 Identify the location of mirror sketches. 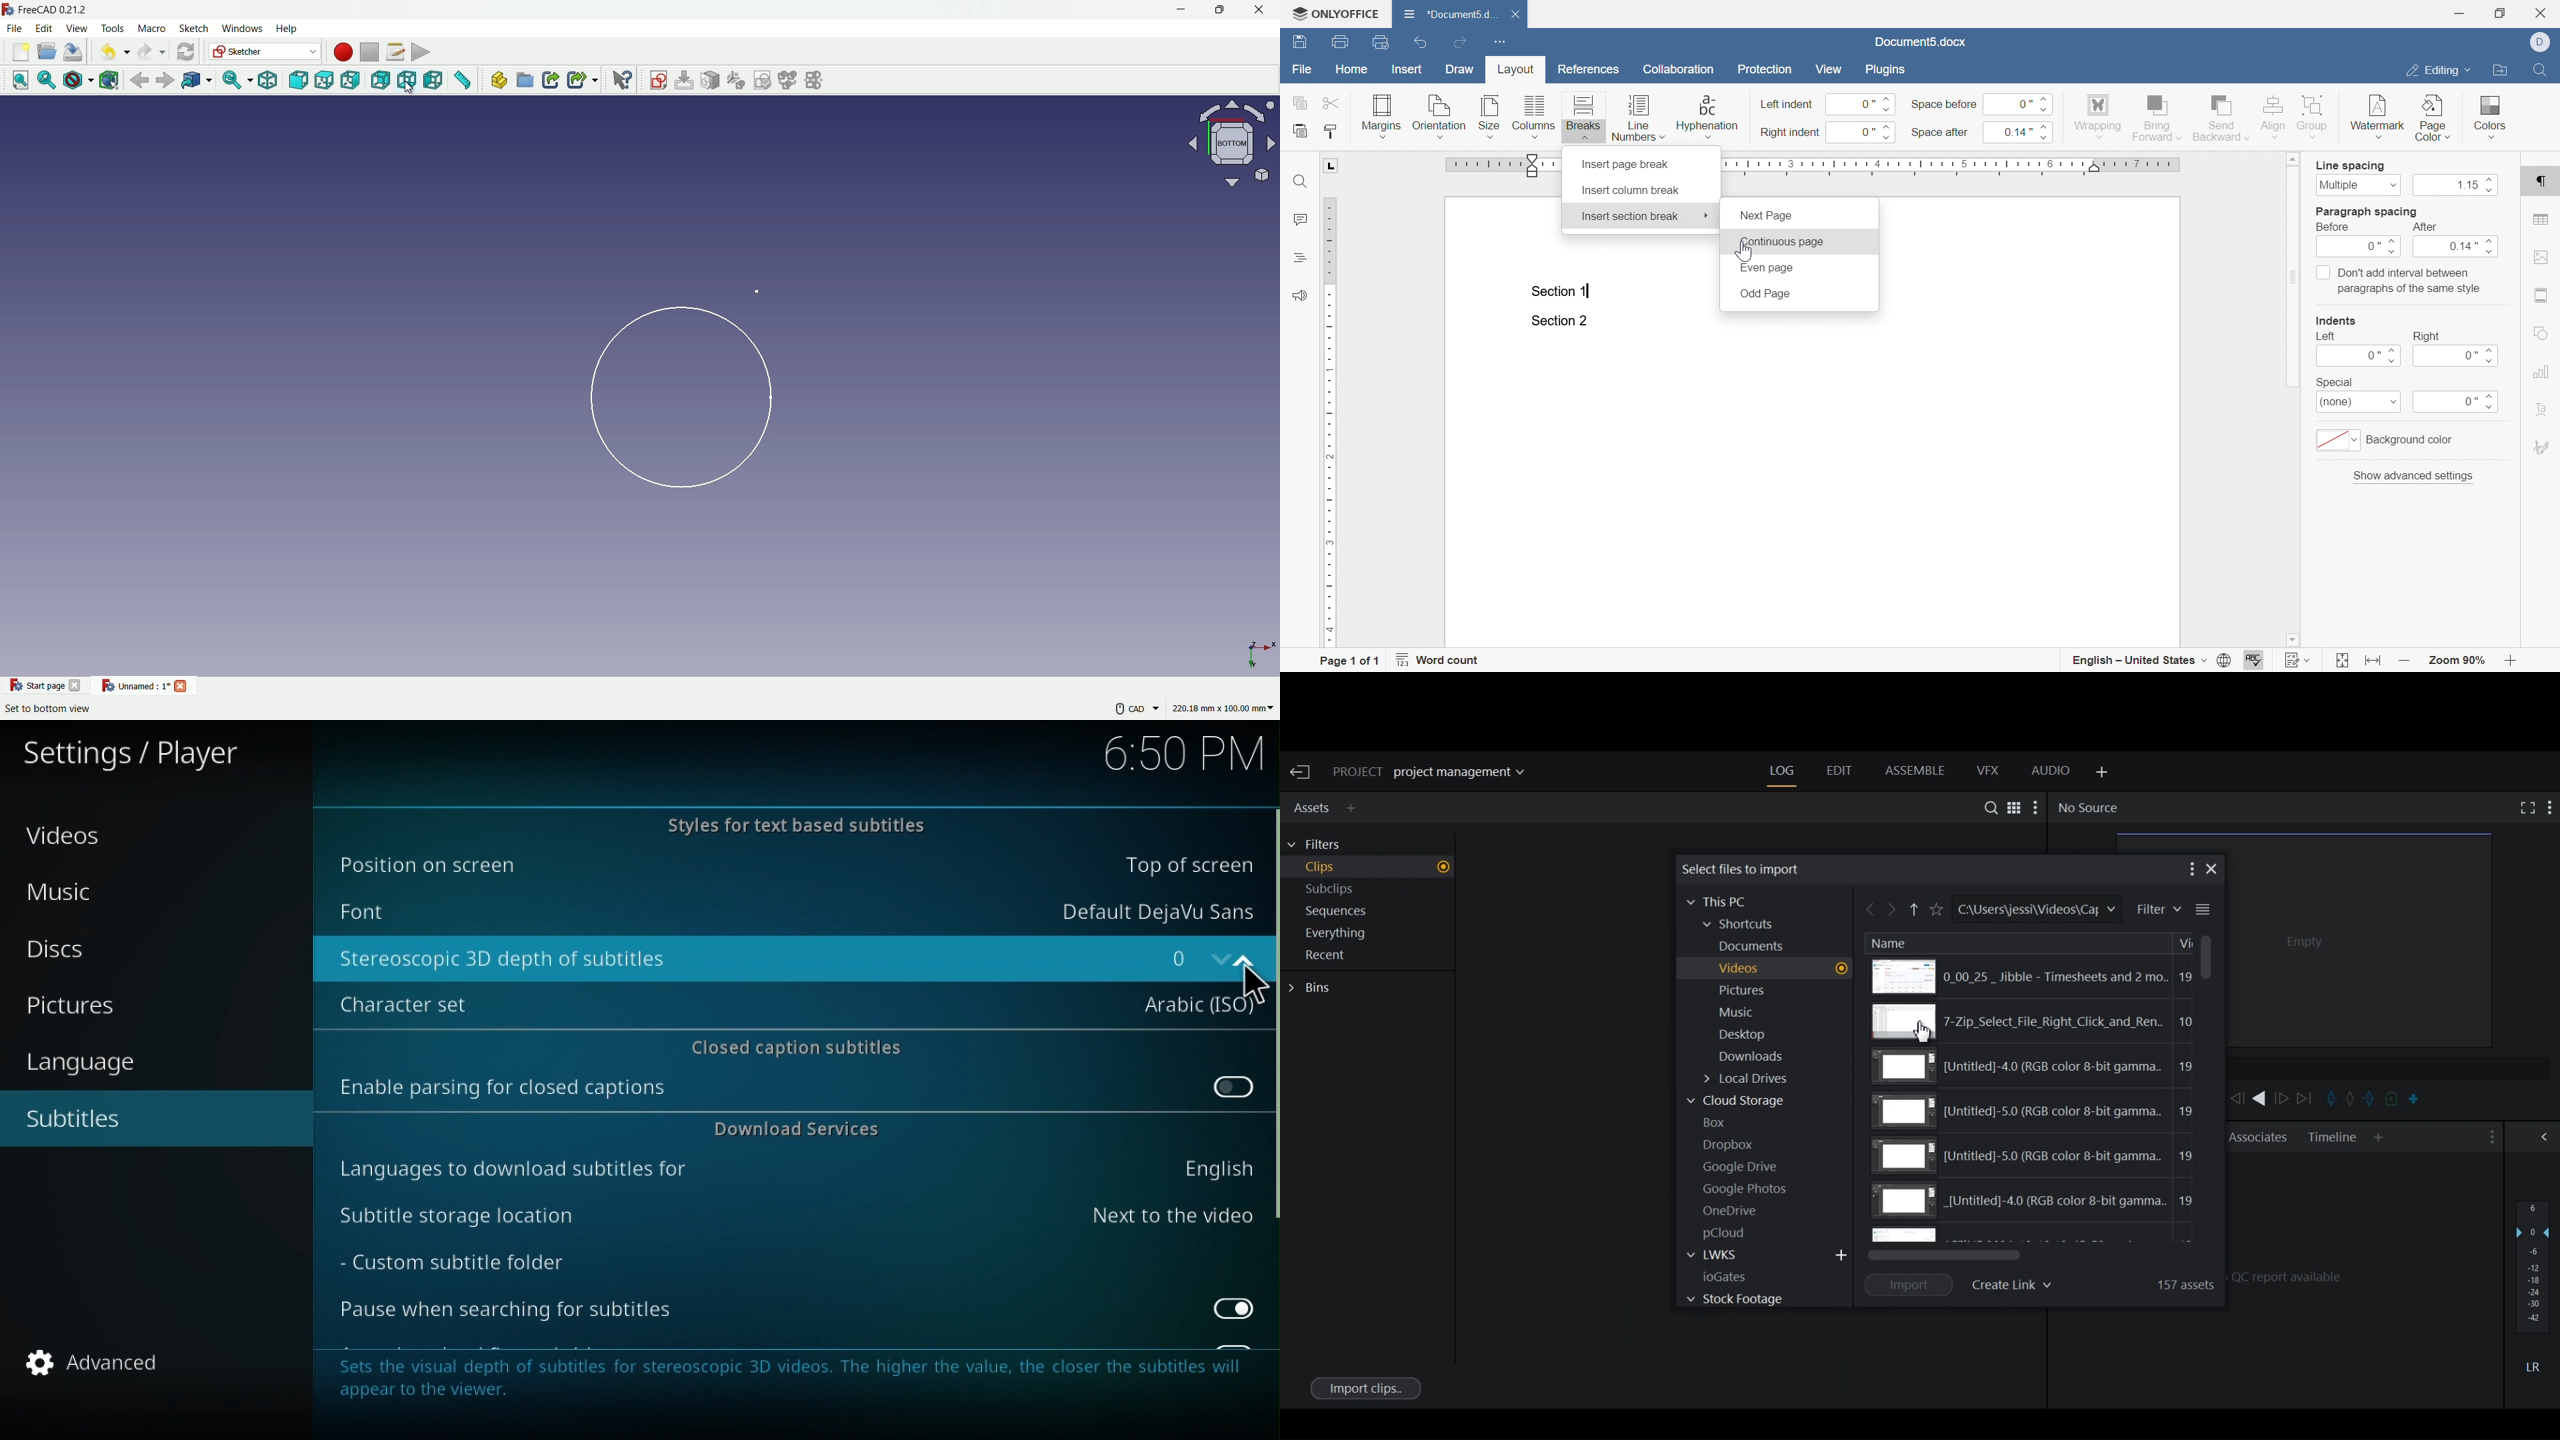
(817, 81).